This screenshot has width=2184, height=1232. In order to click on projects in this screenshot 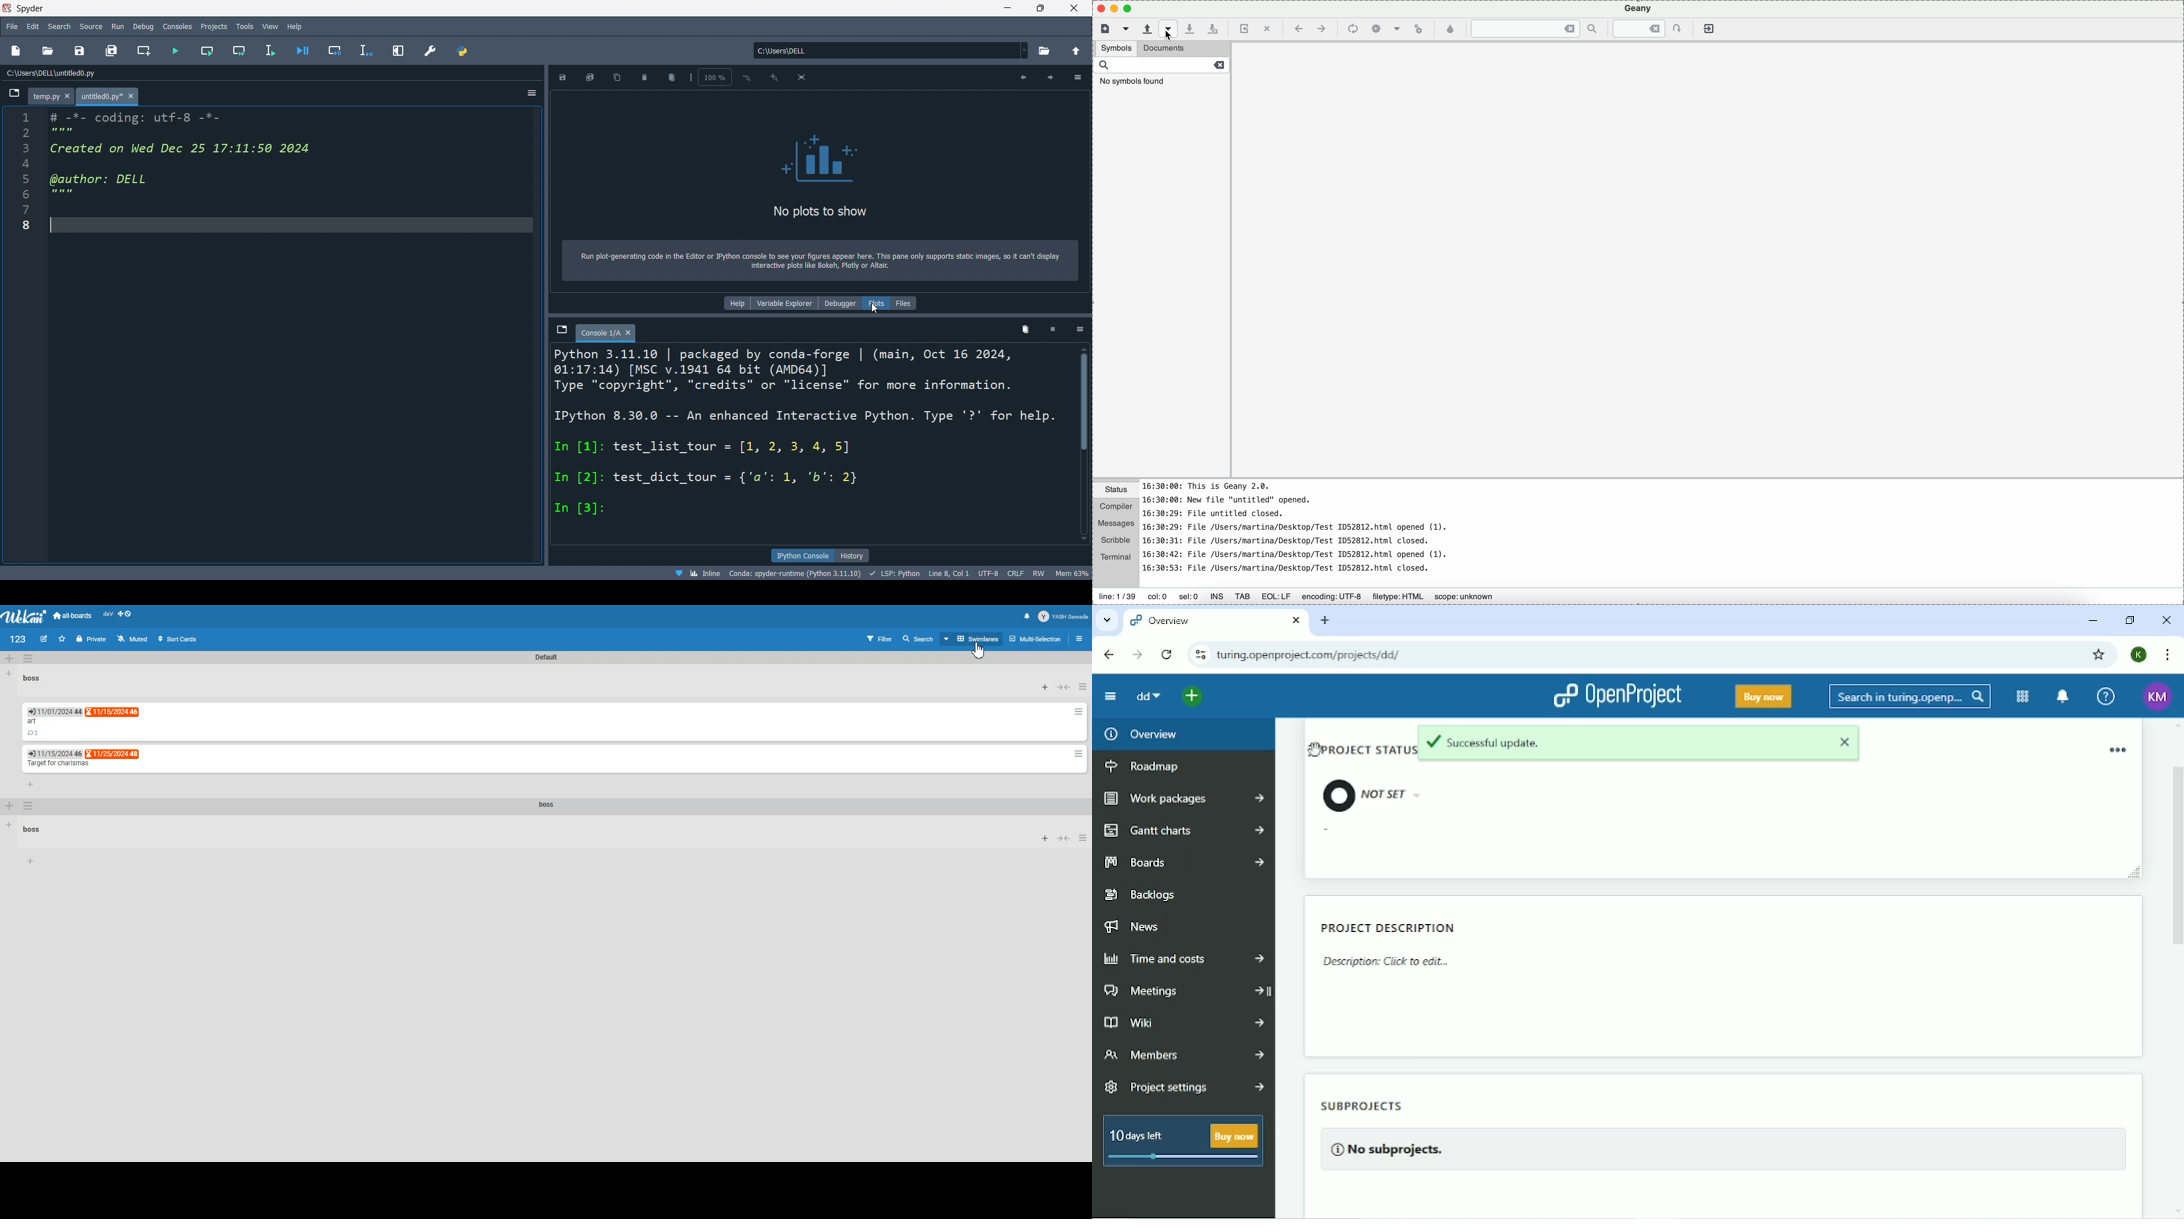, I will do `click(212, 26)`.